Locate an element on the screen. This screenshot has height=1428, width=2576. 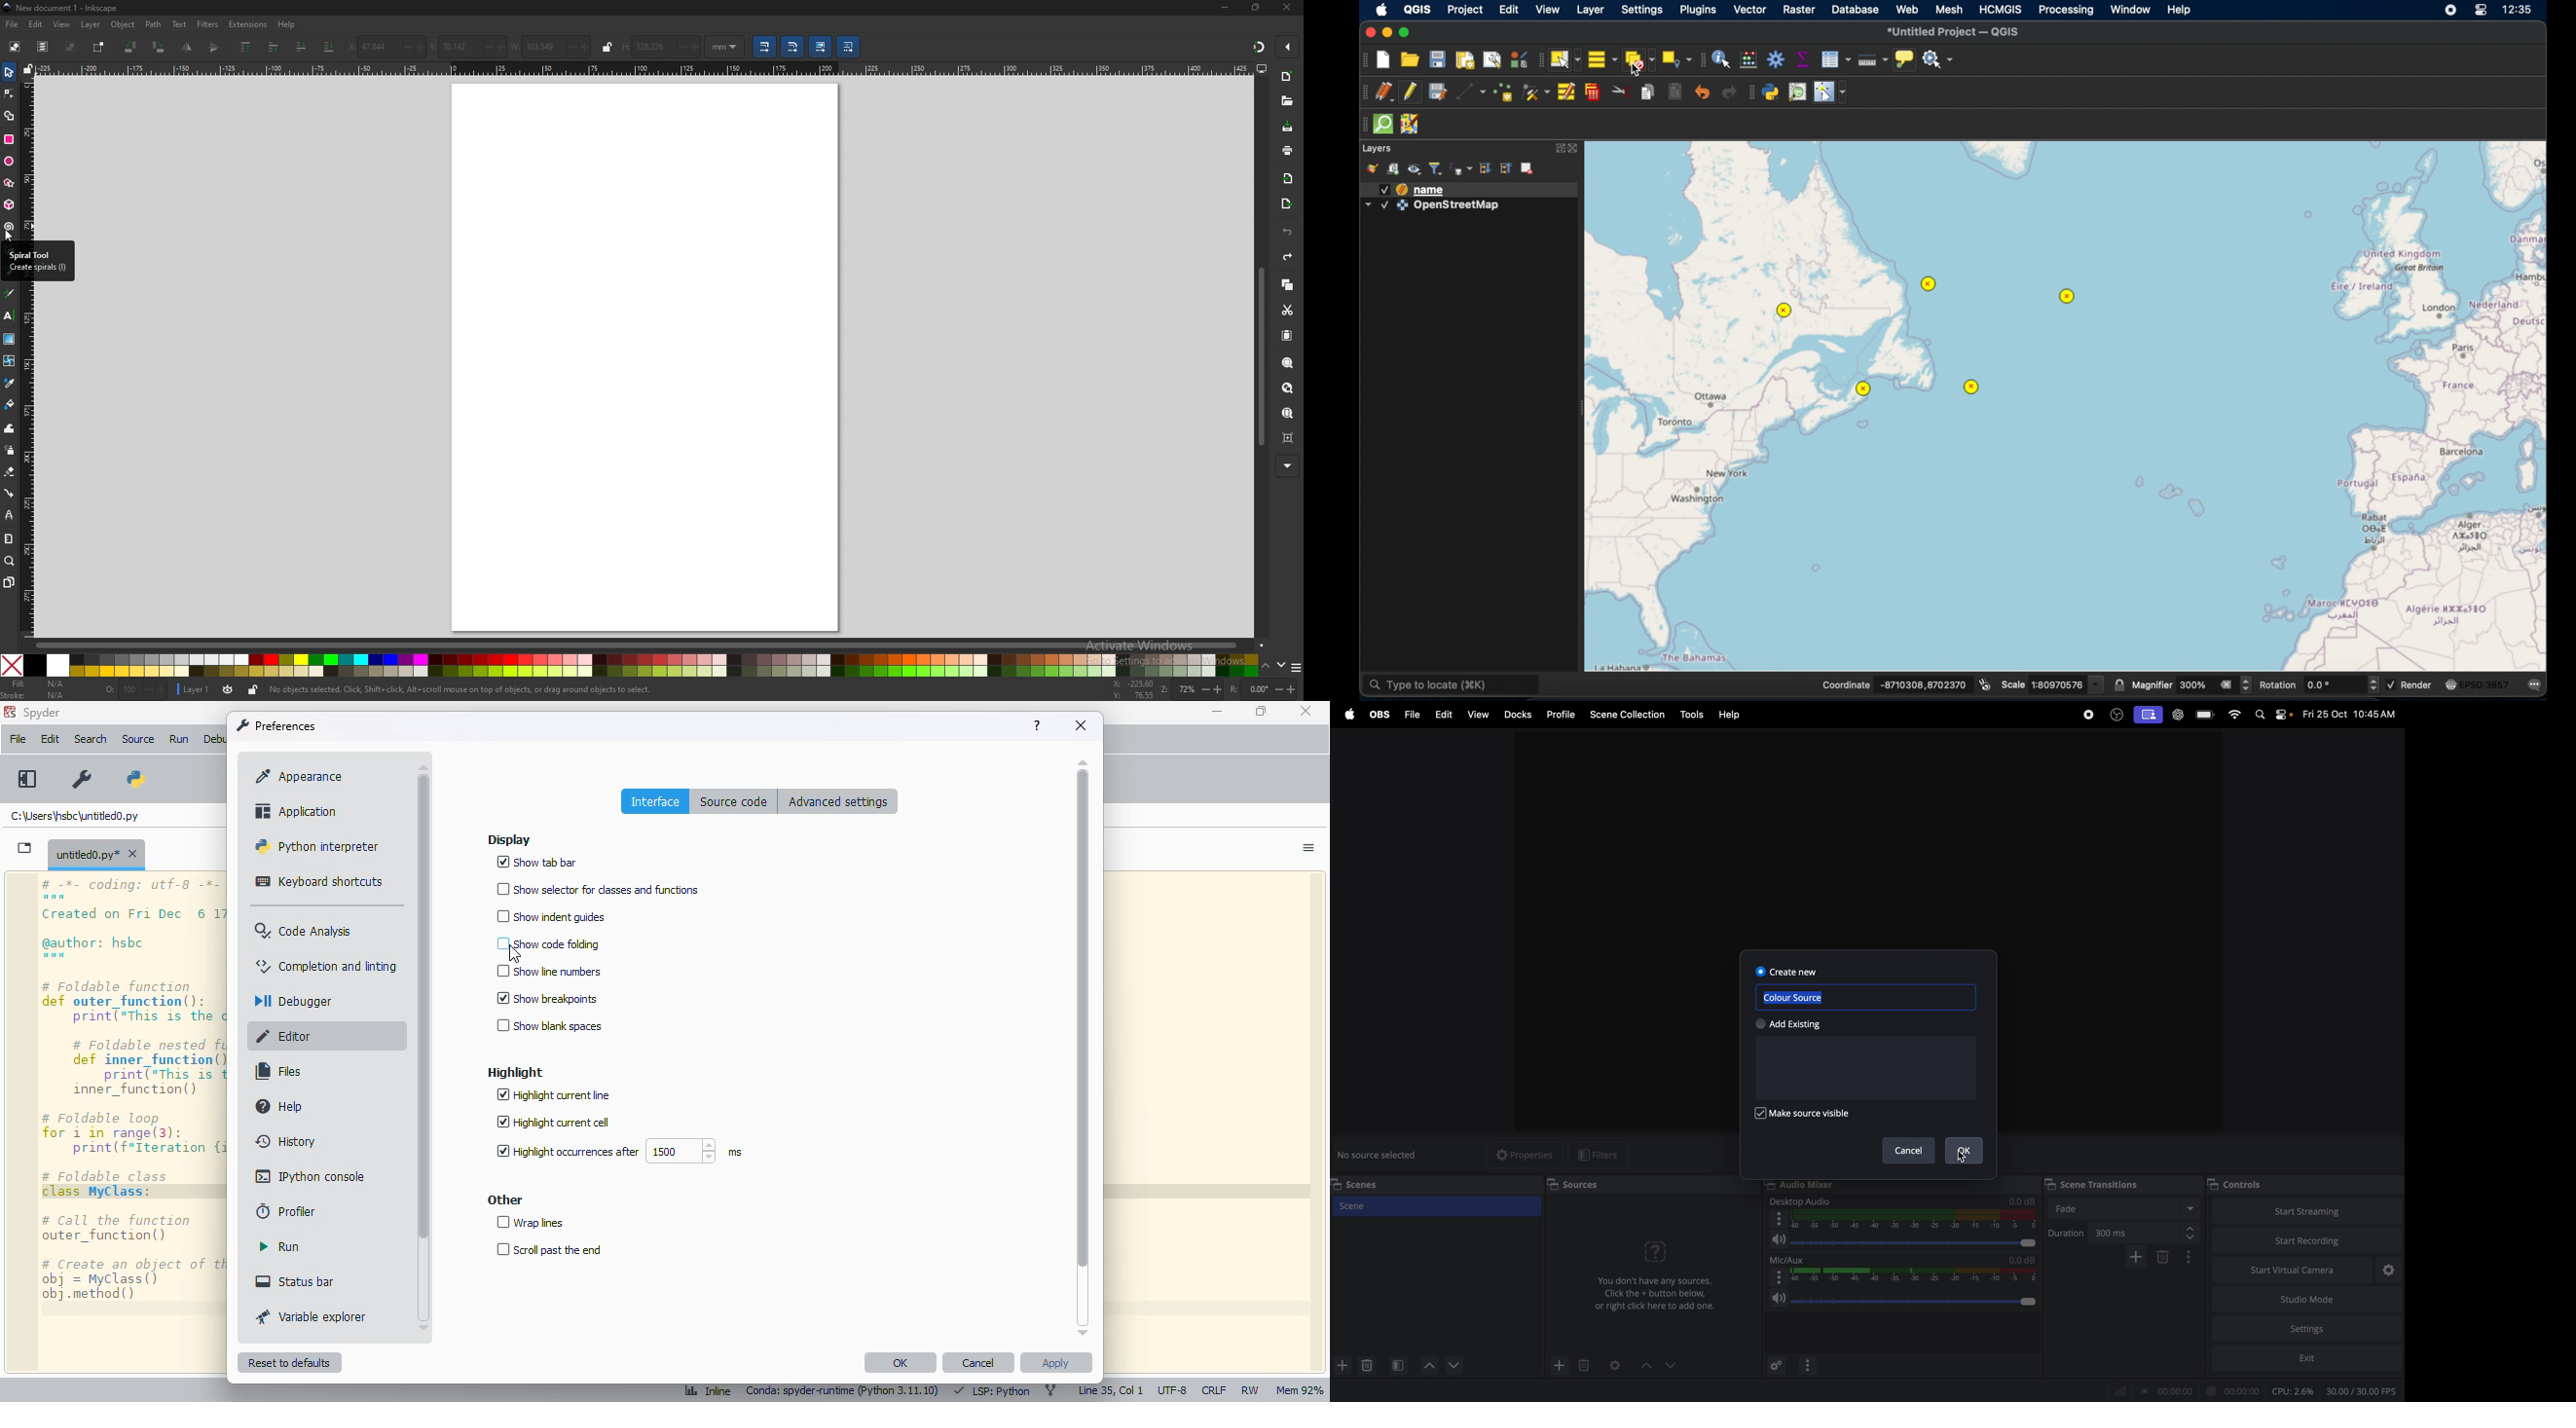
OK is located at coordinates (901, 1362).